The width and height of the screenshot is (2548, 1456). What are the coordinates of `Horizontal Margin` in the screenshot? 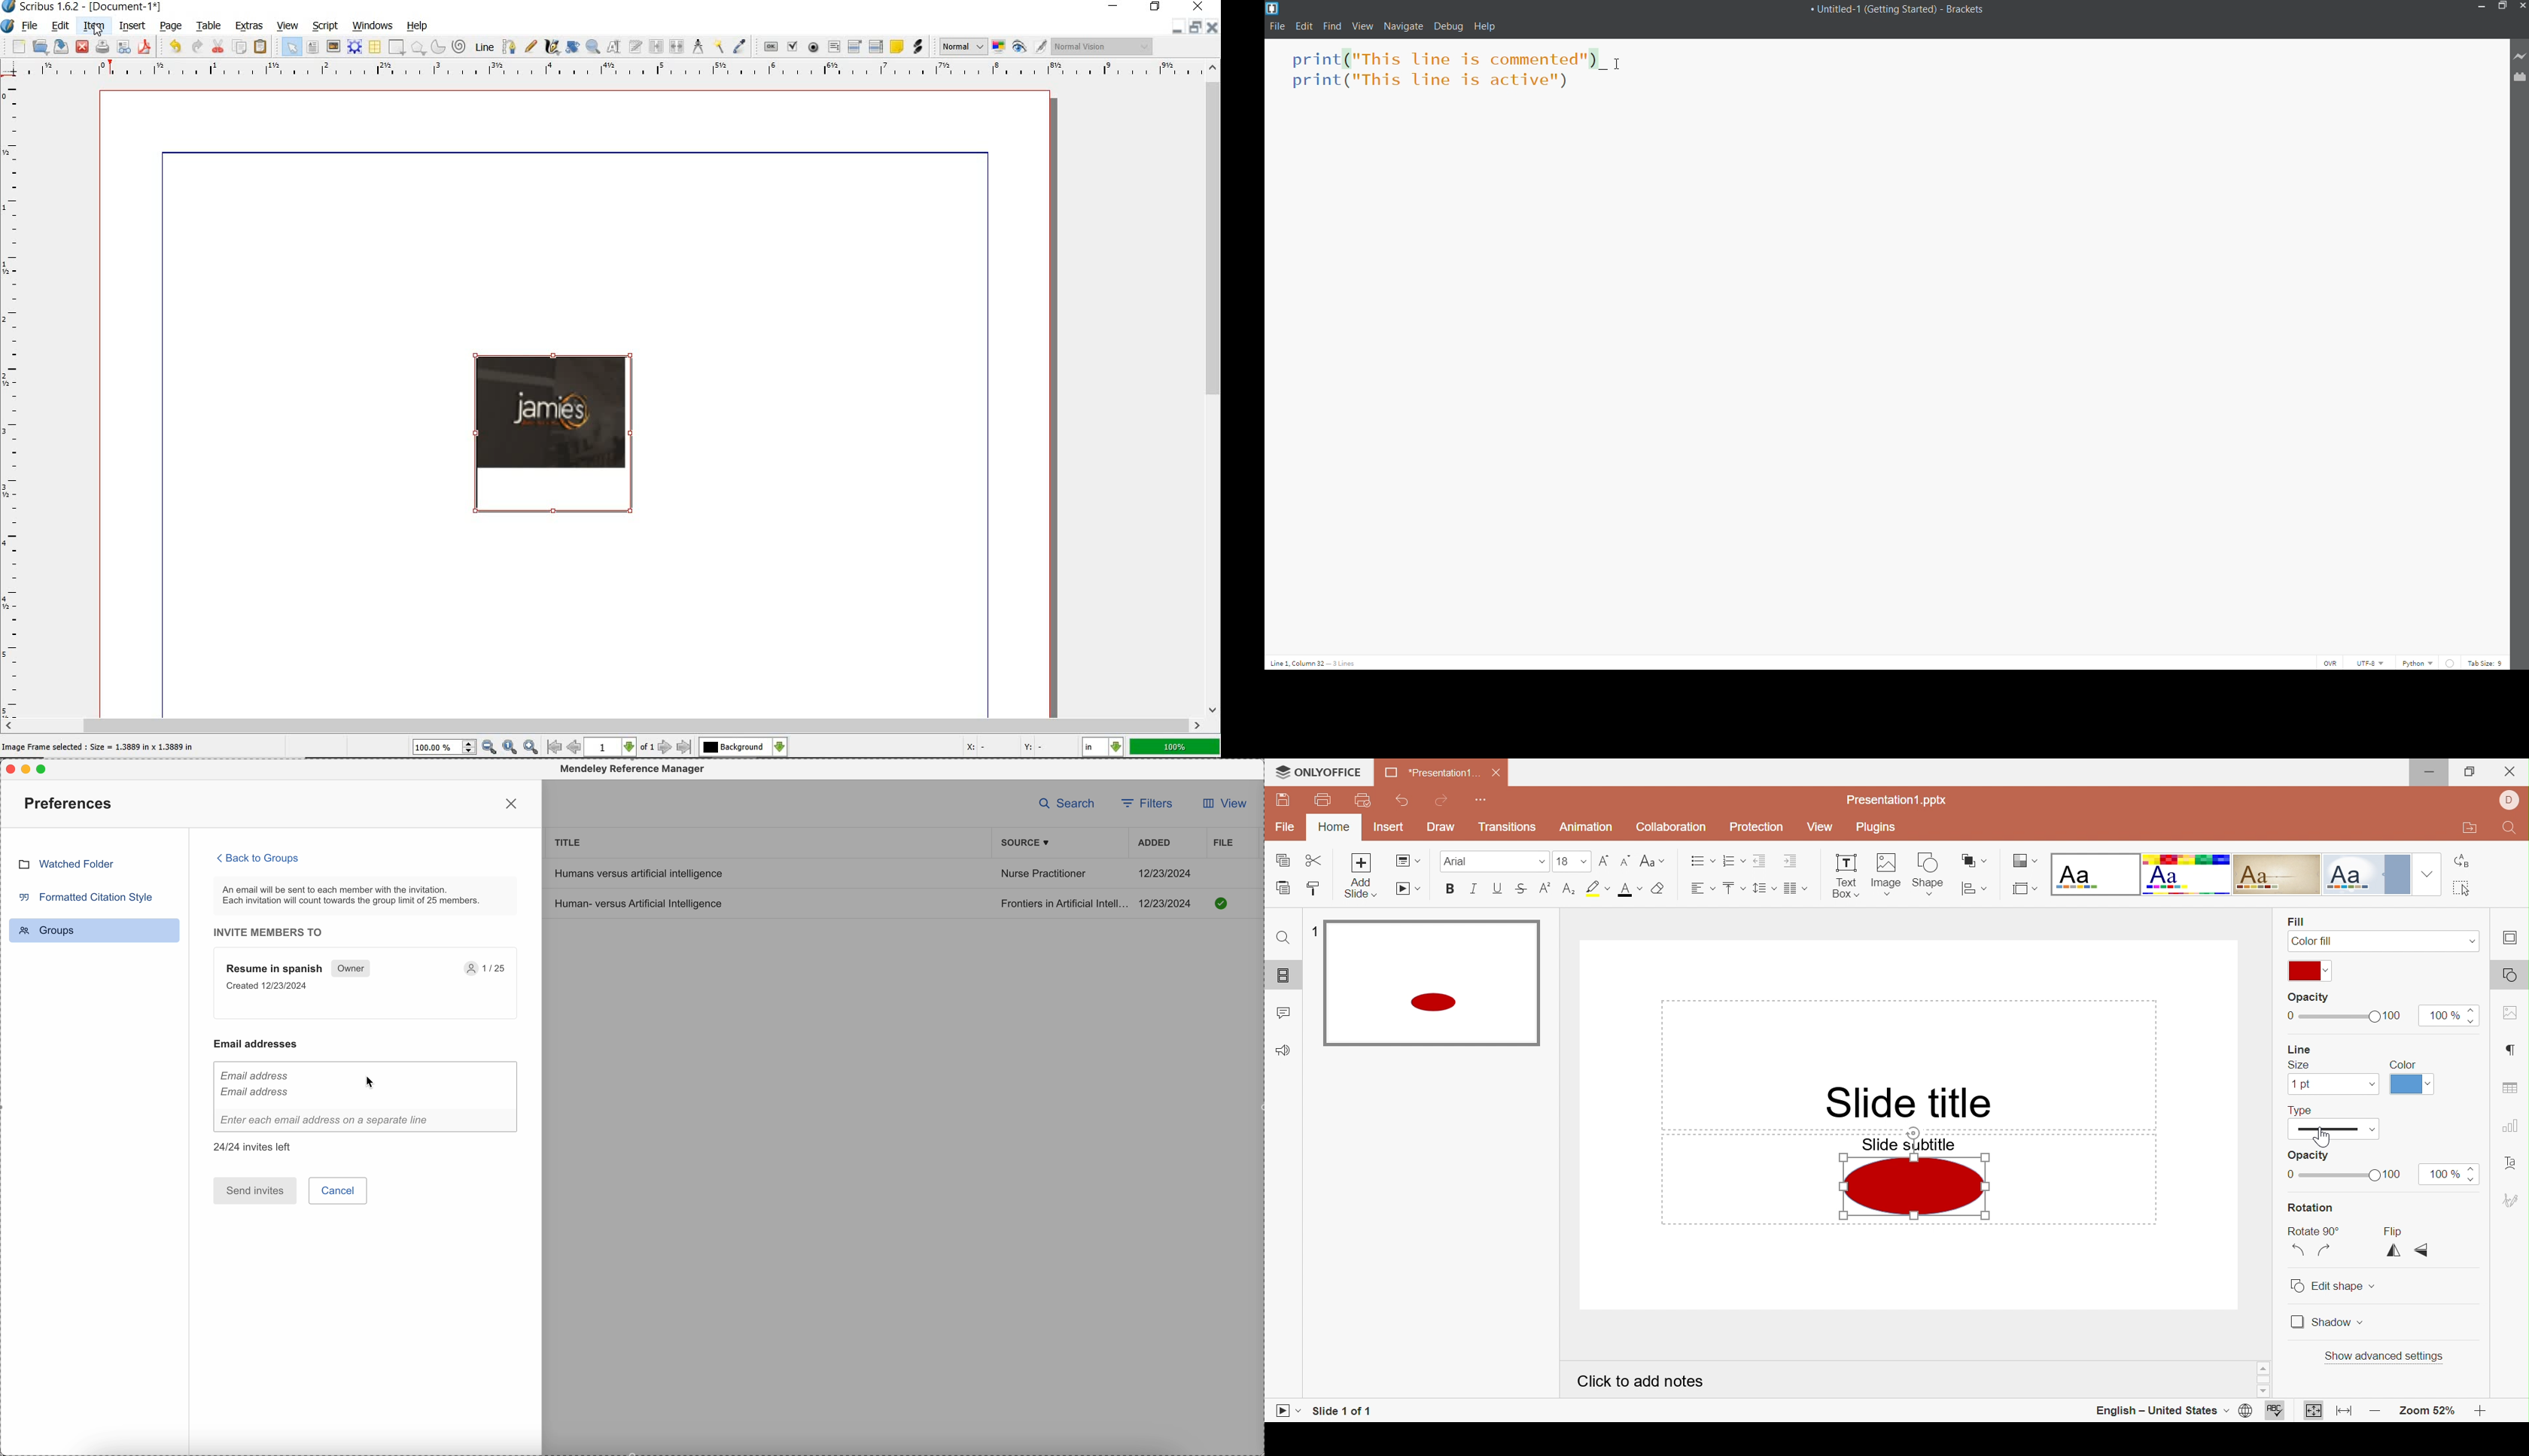 It's located at (612, 70).